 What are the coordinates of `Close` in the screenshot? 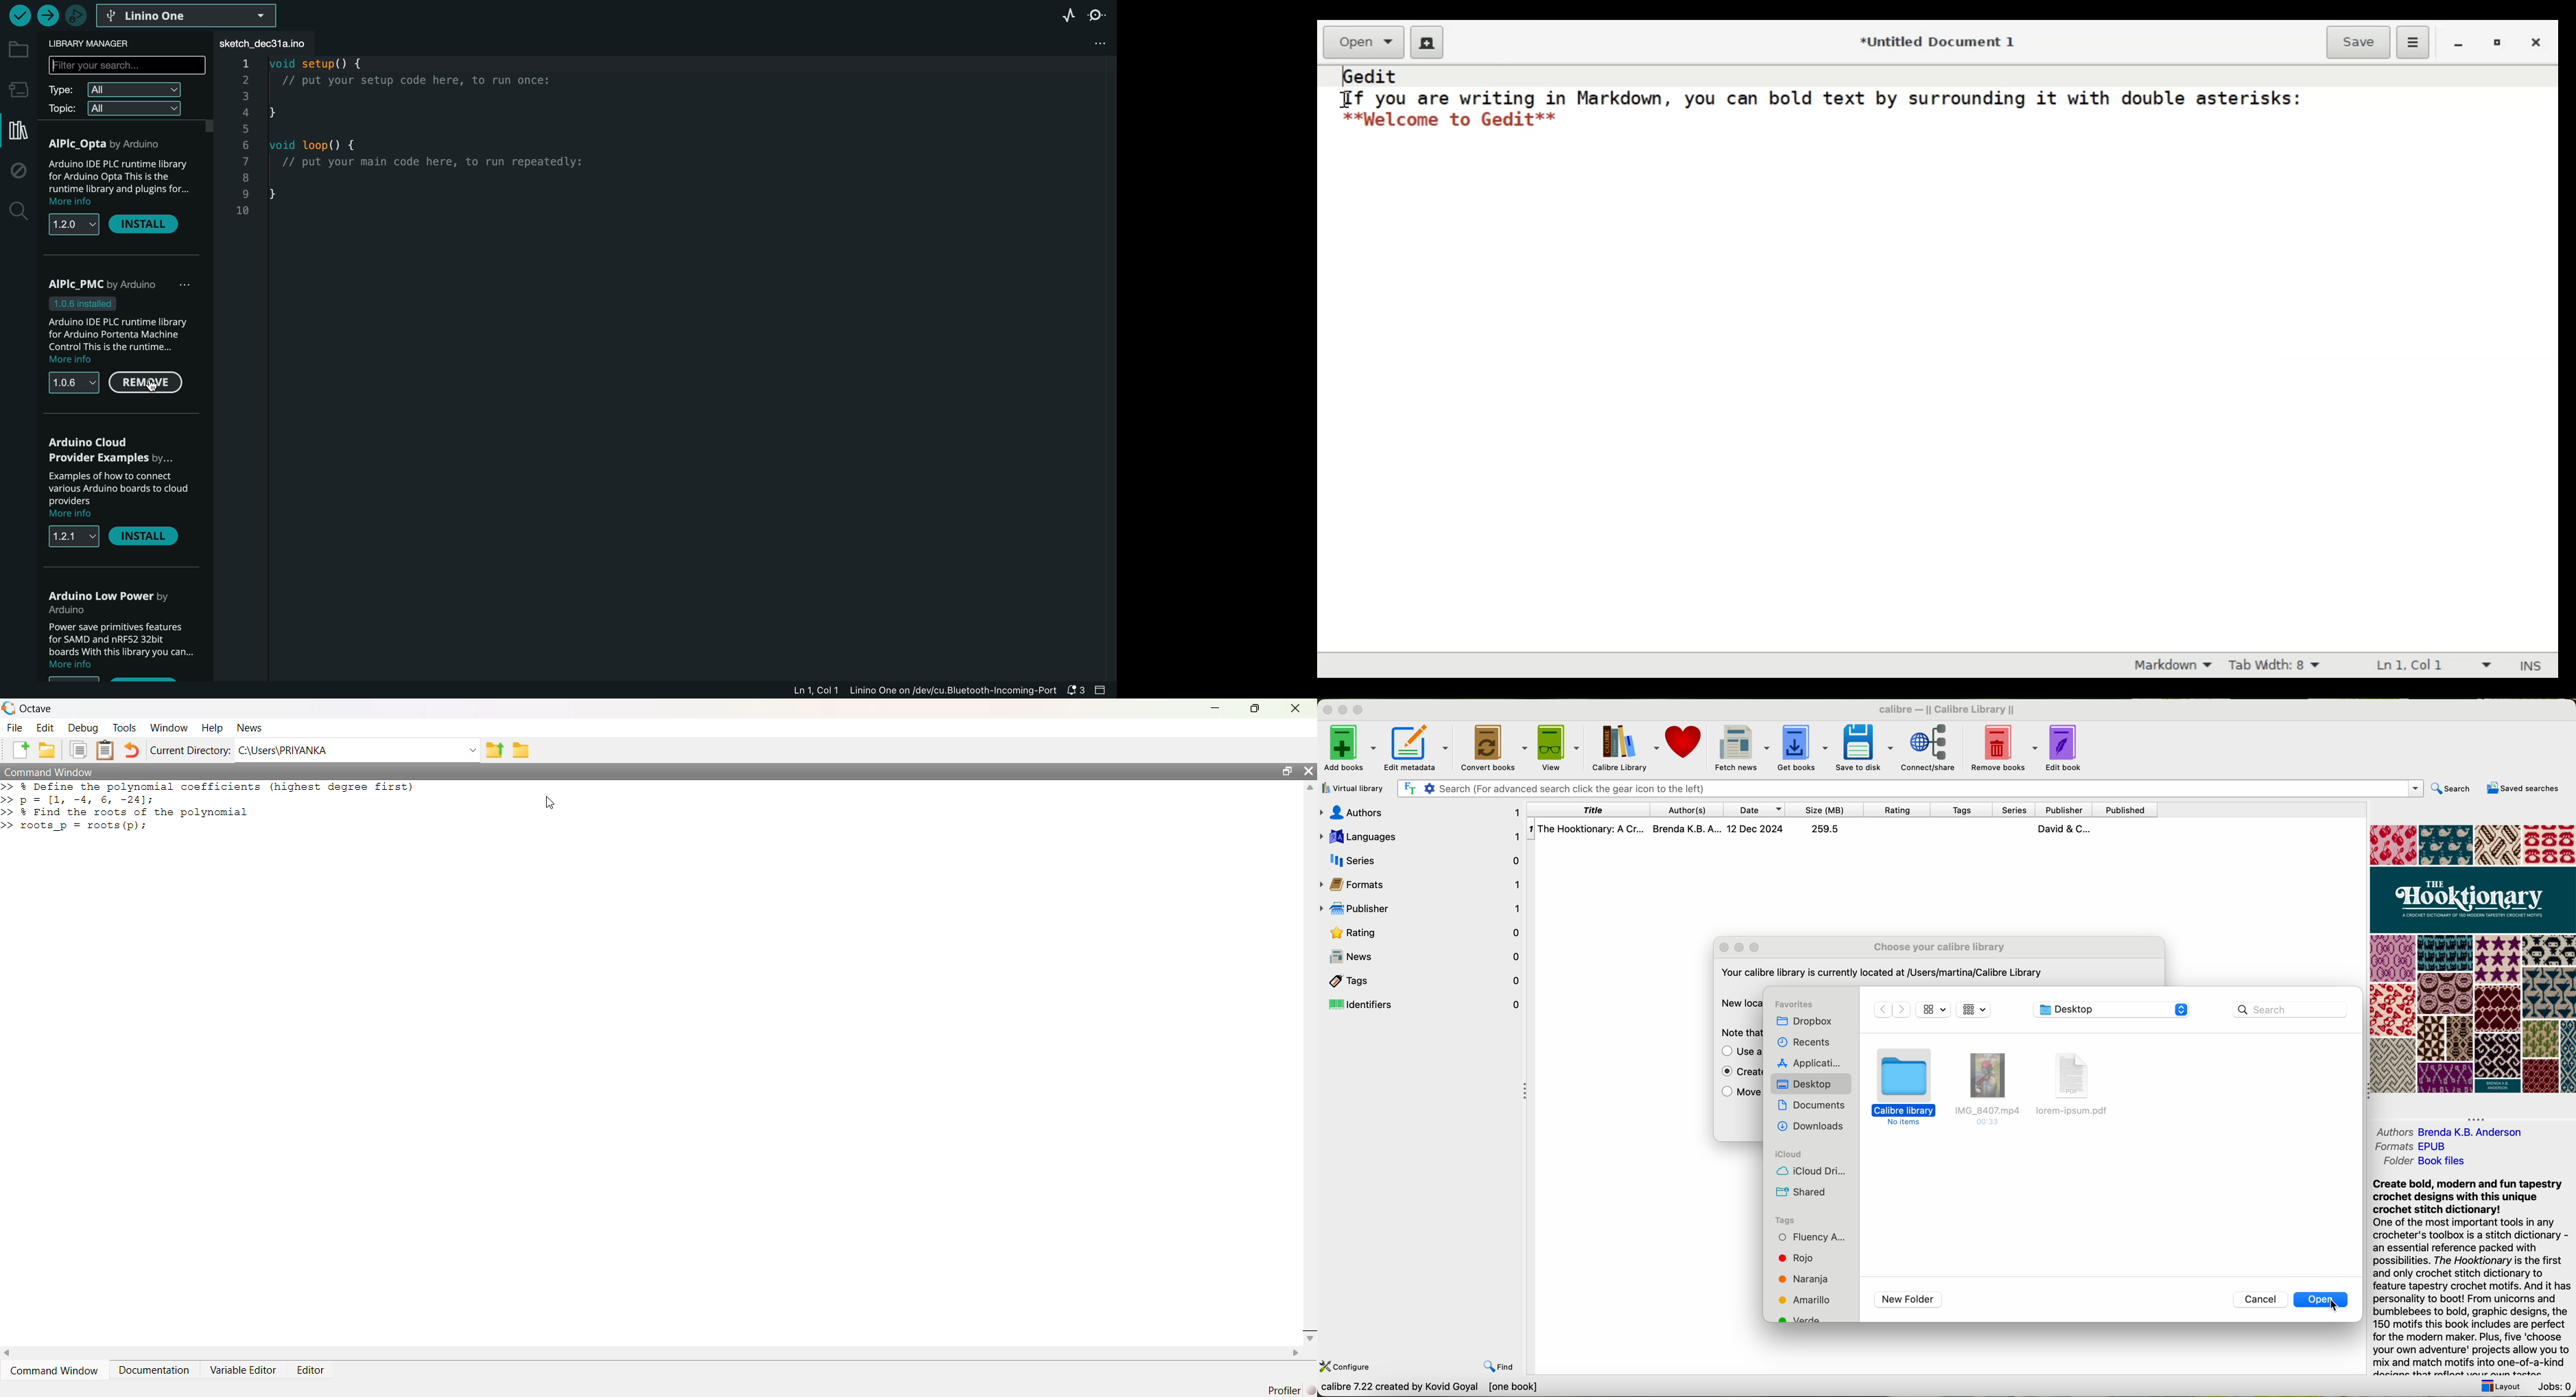 It's located at (2537, 43).